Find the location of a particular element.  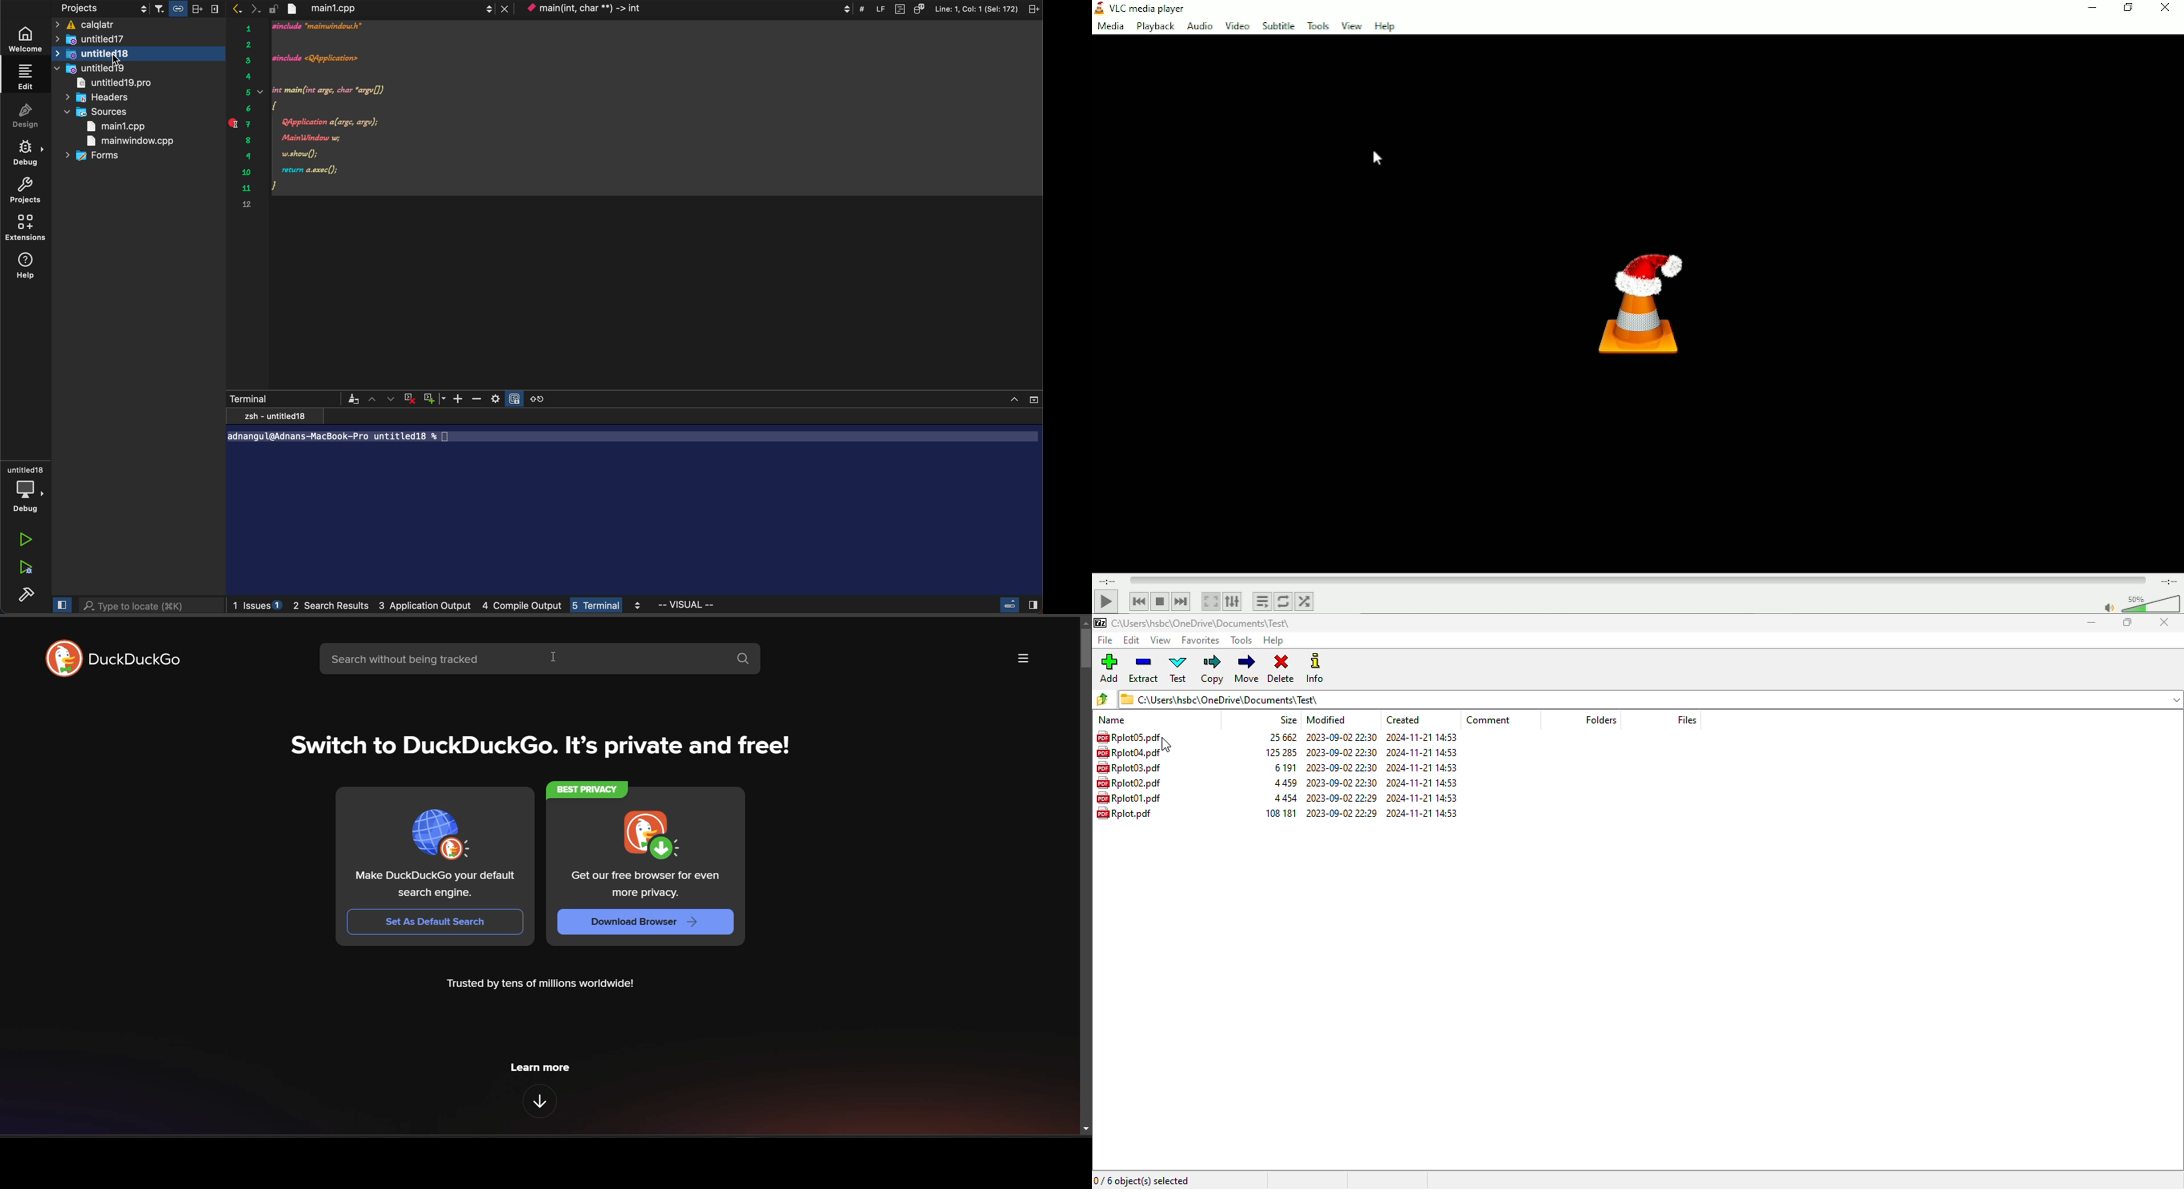

previous is located at coordinates (1138, 601).